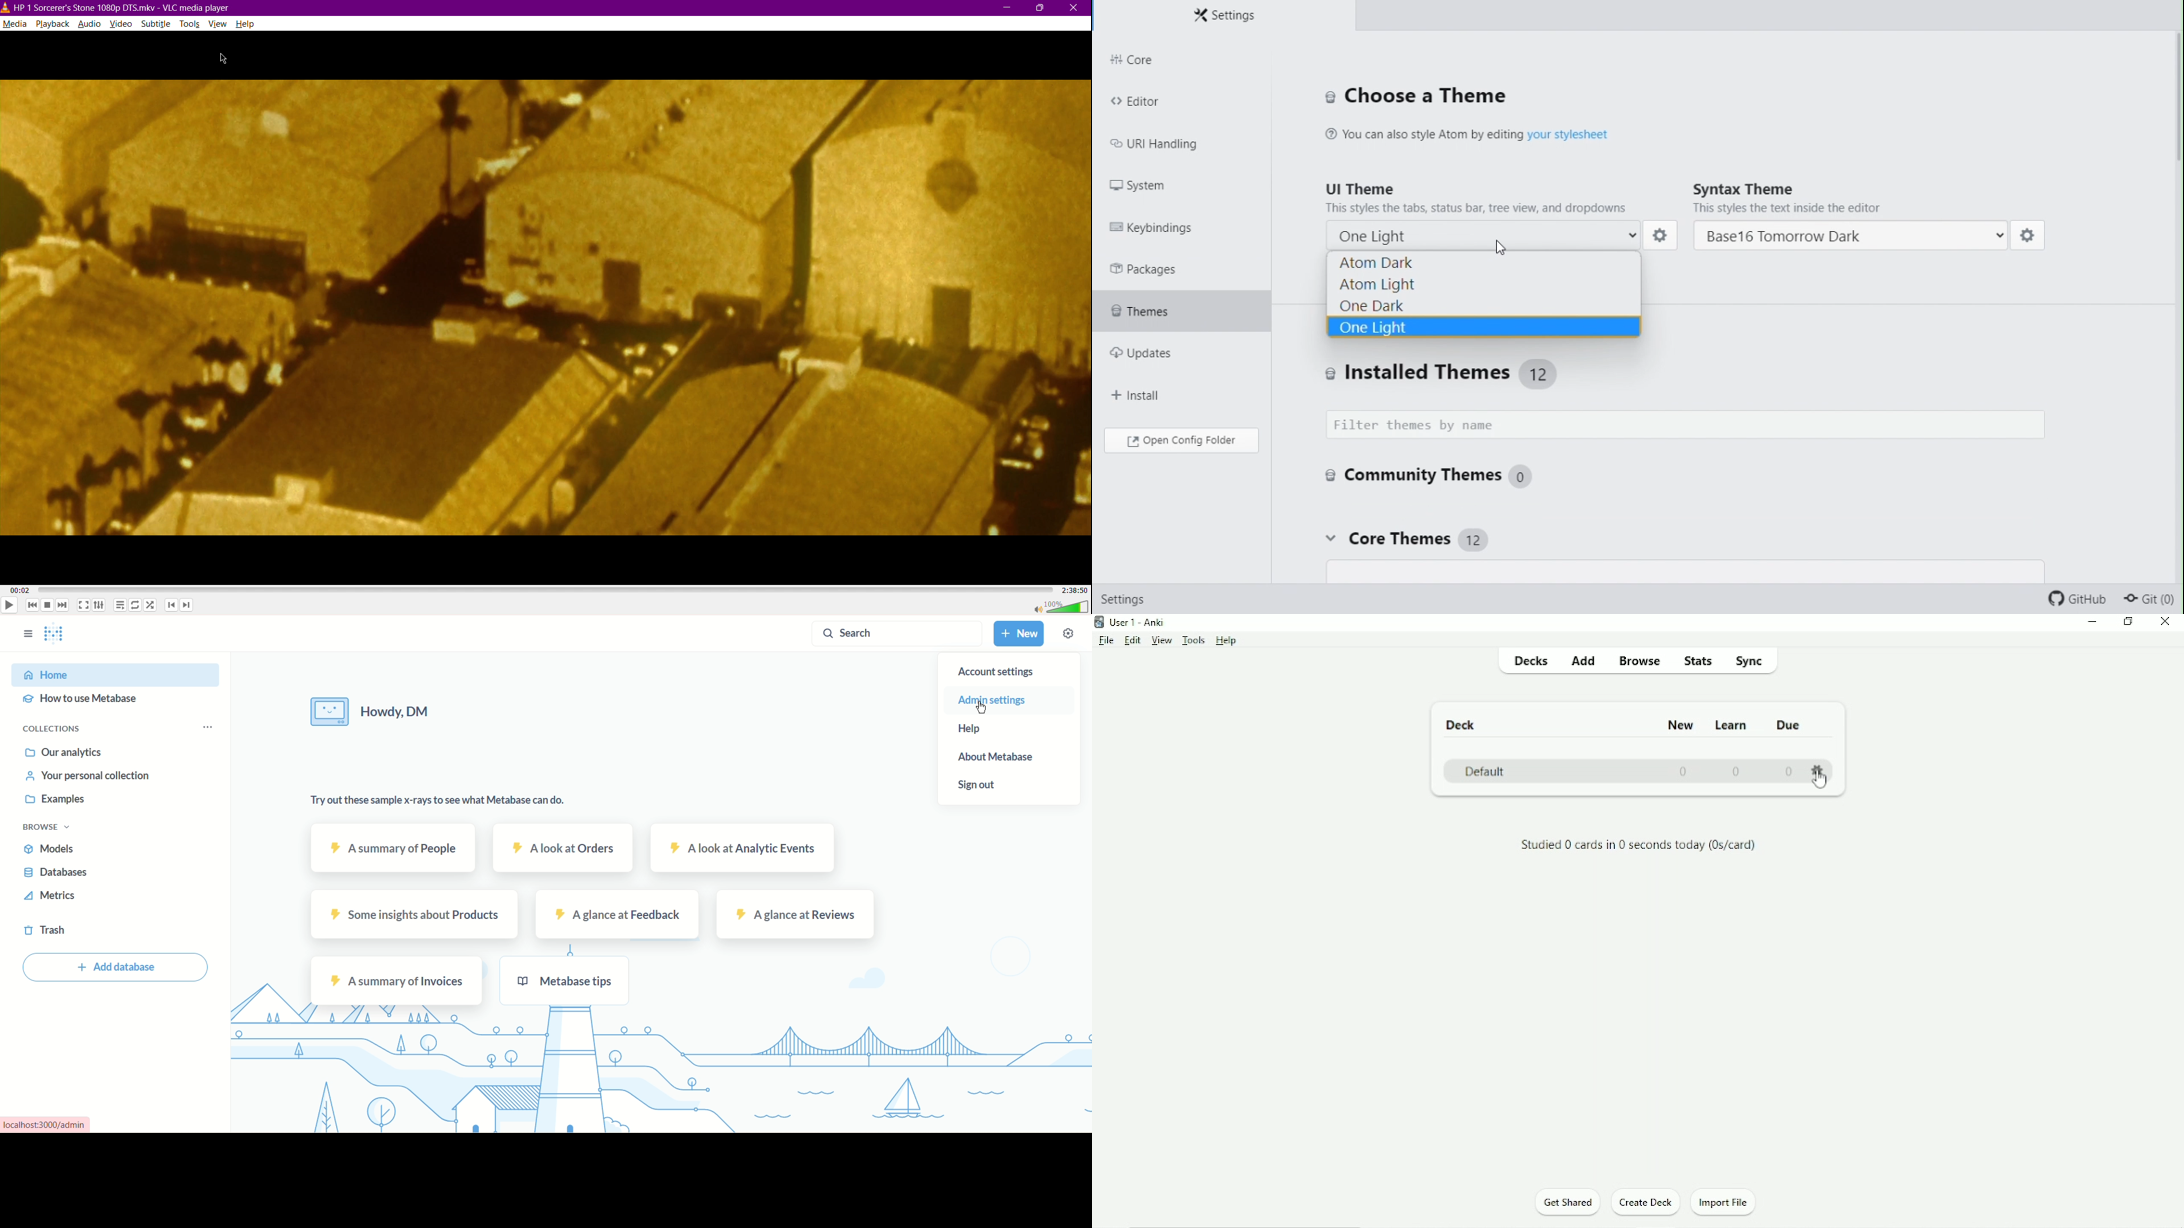 The width and height of the screenshot is (2184, 1232). What do you see at coordinates (1404, 540) in the screenshot?
I see `Core themes 12` at bounding box center [1404, 540].